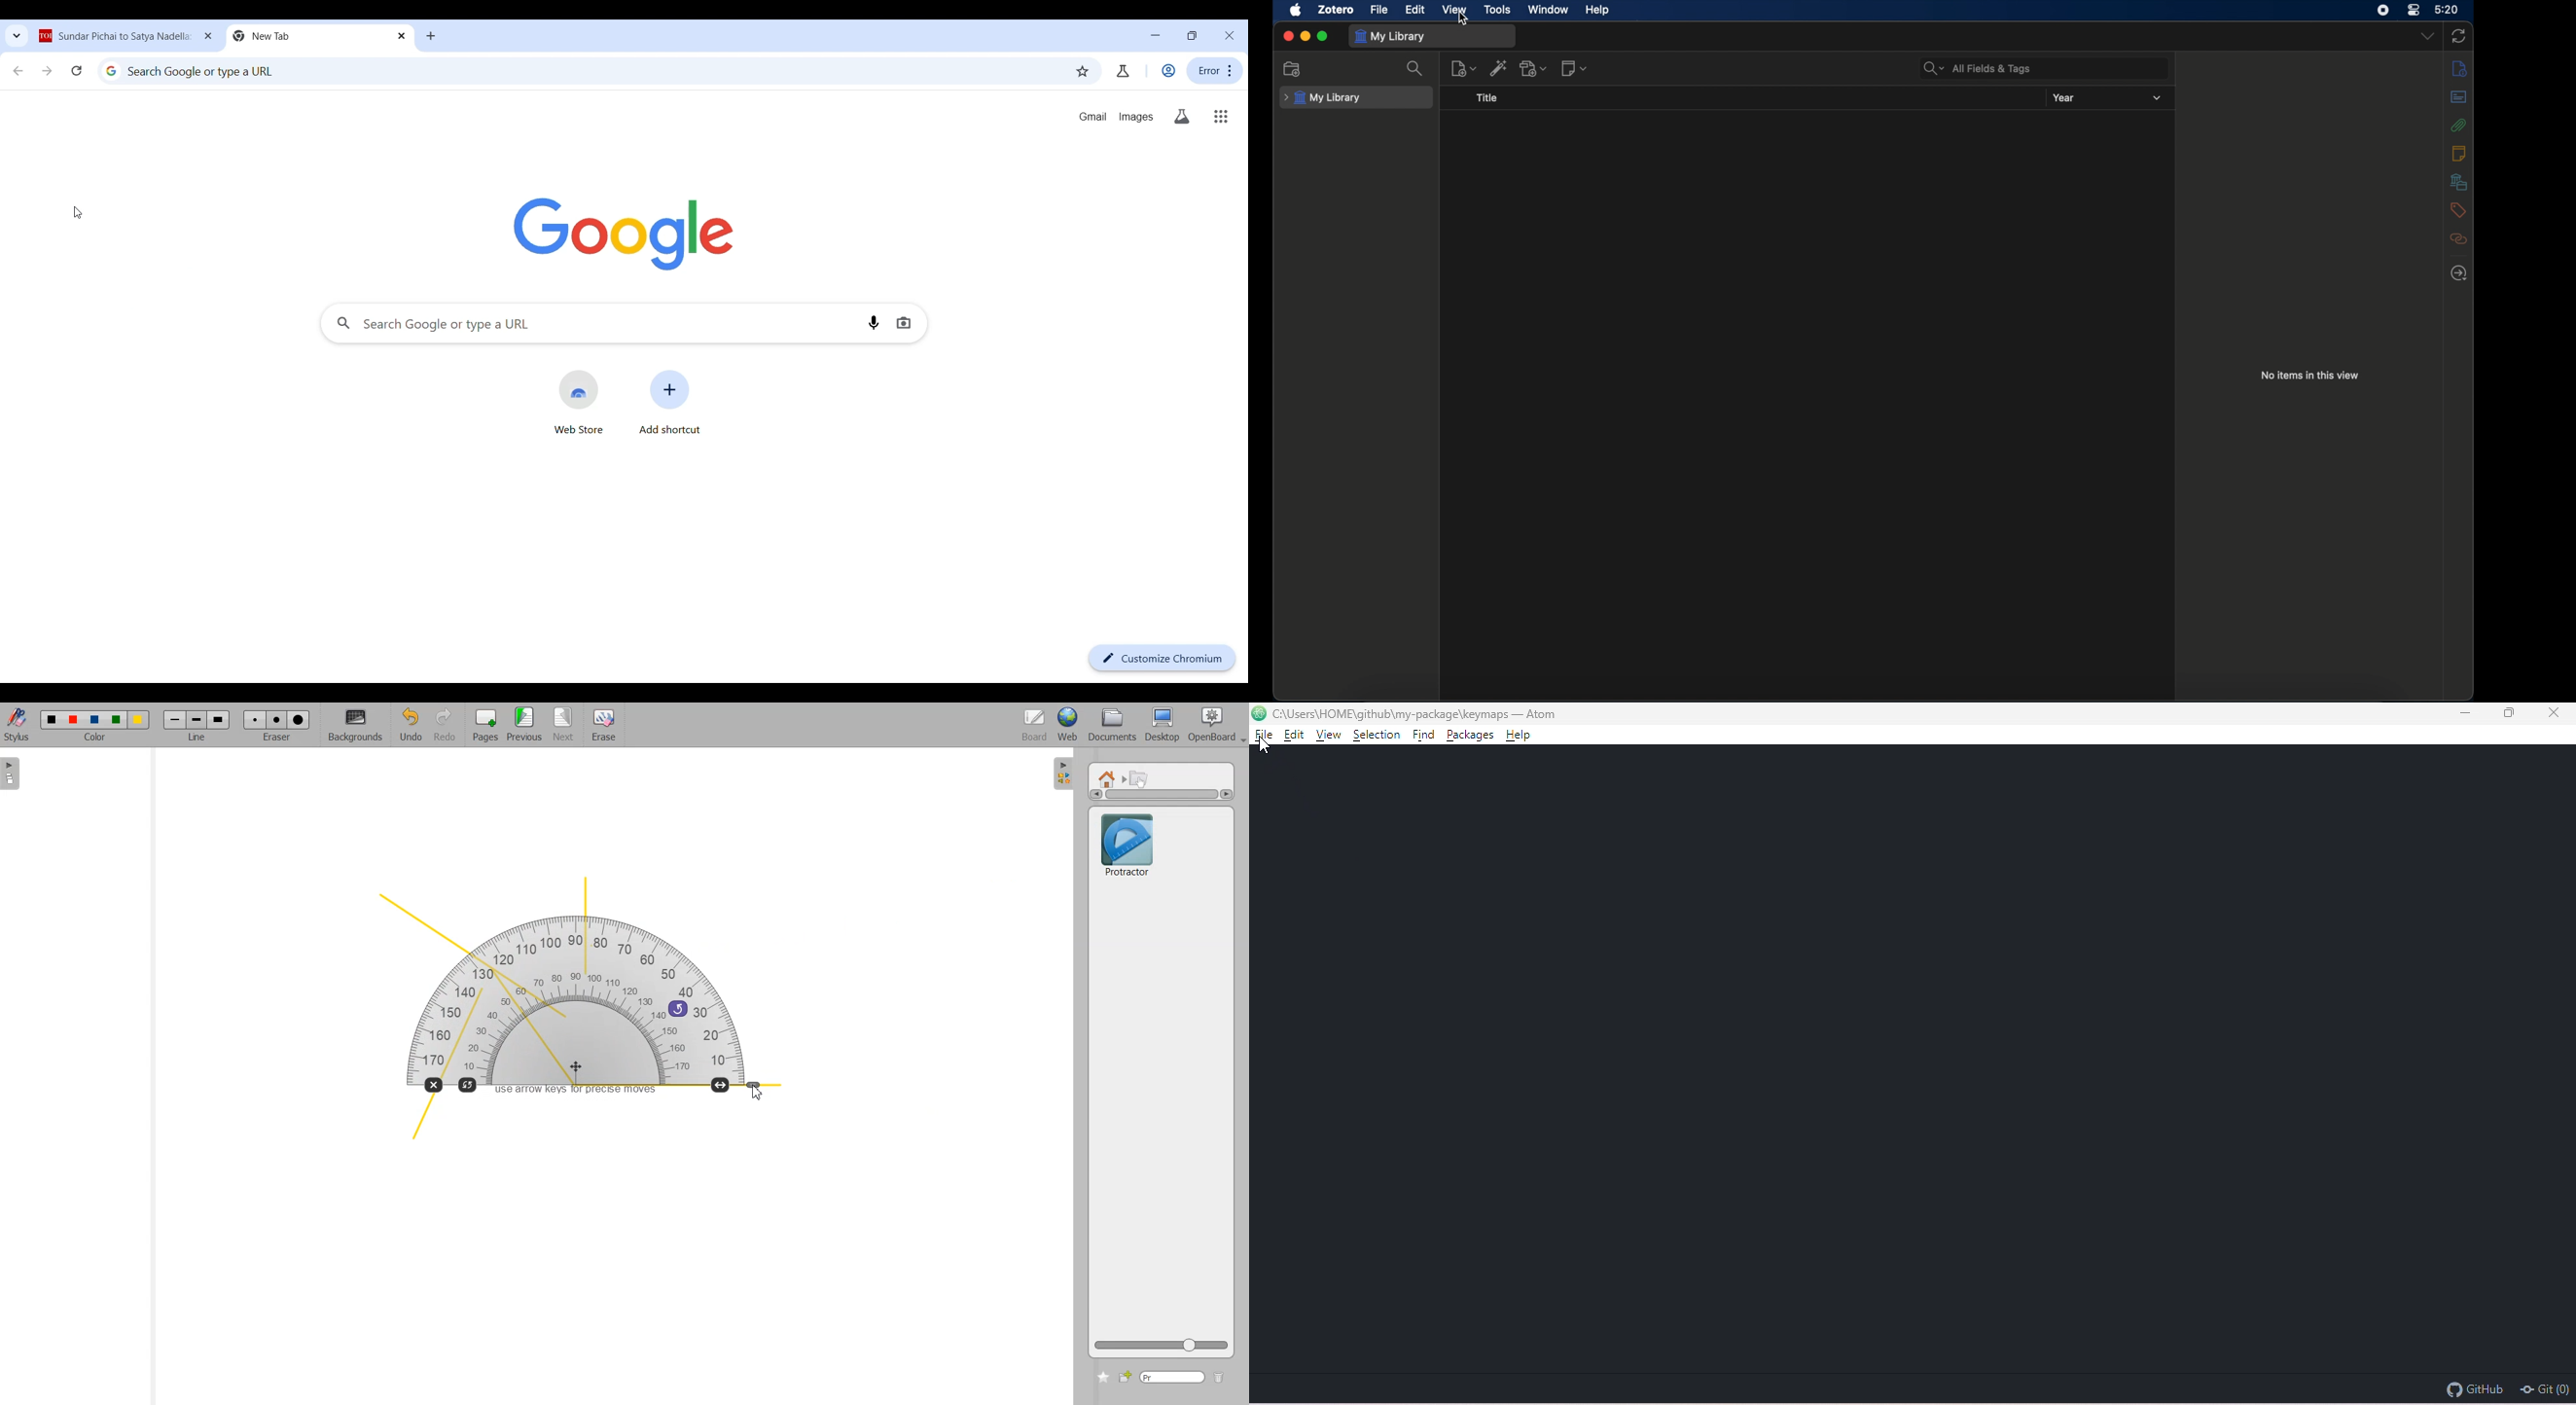 Image resolution: width=2576 pixels, height=1428 pixels. I want to click on year drop-down menu, so click(2157, 98).